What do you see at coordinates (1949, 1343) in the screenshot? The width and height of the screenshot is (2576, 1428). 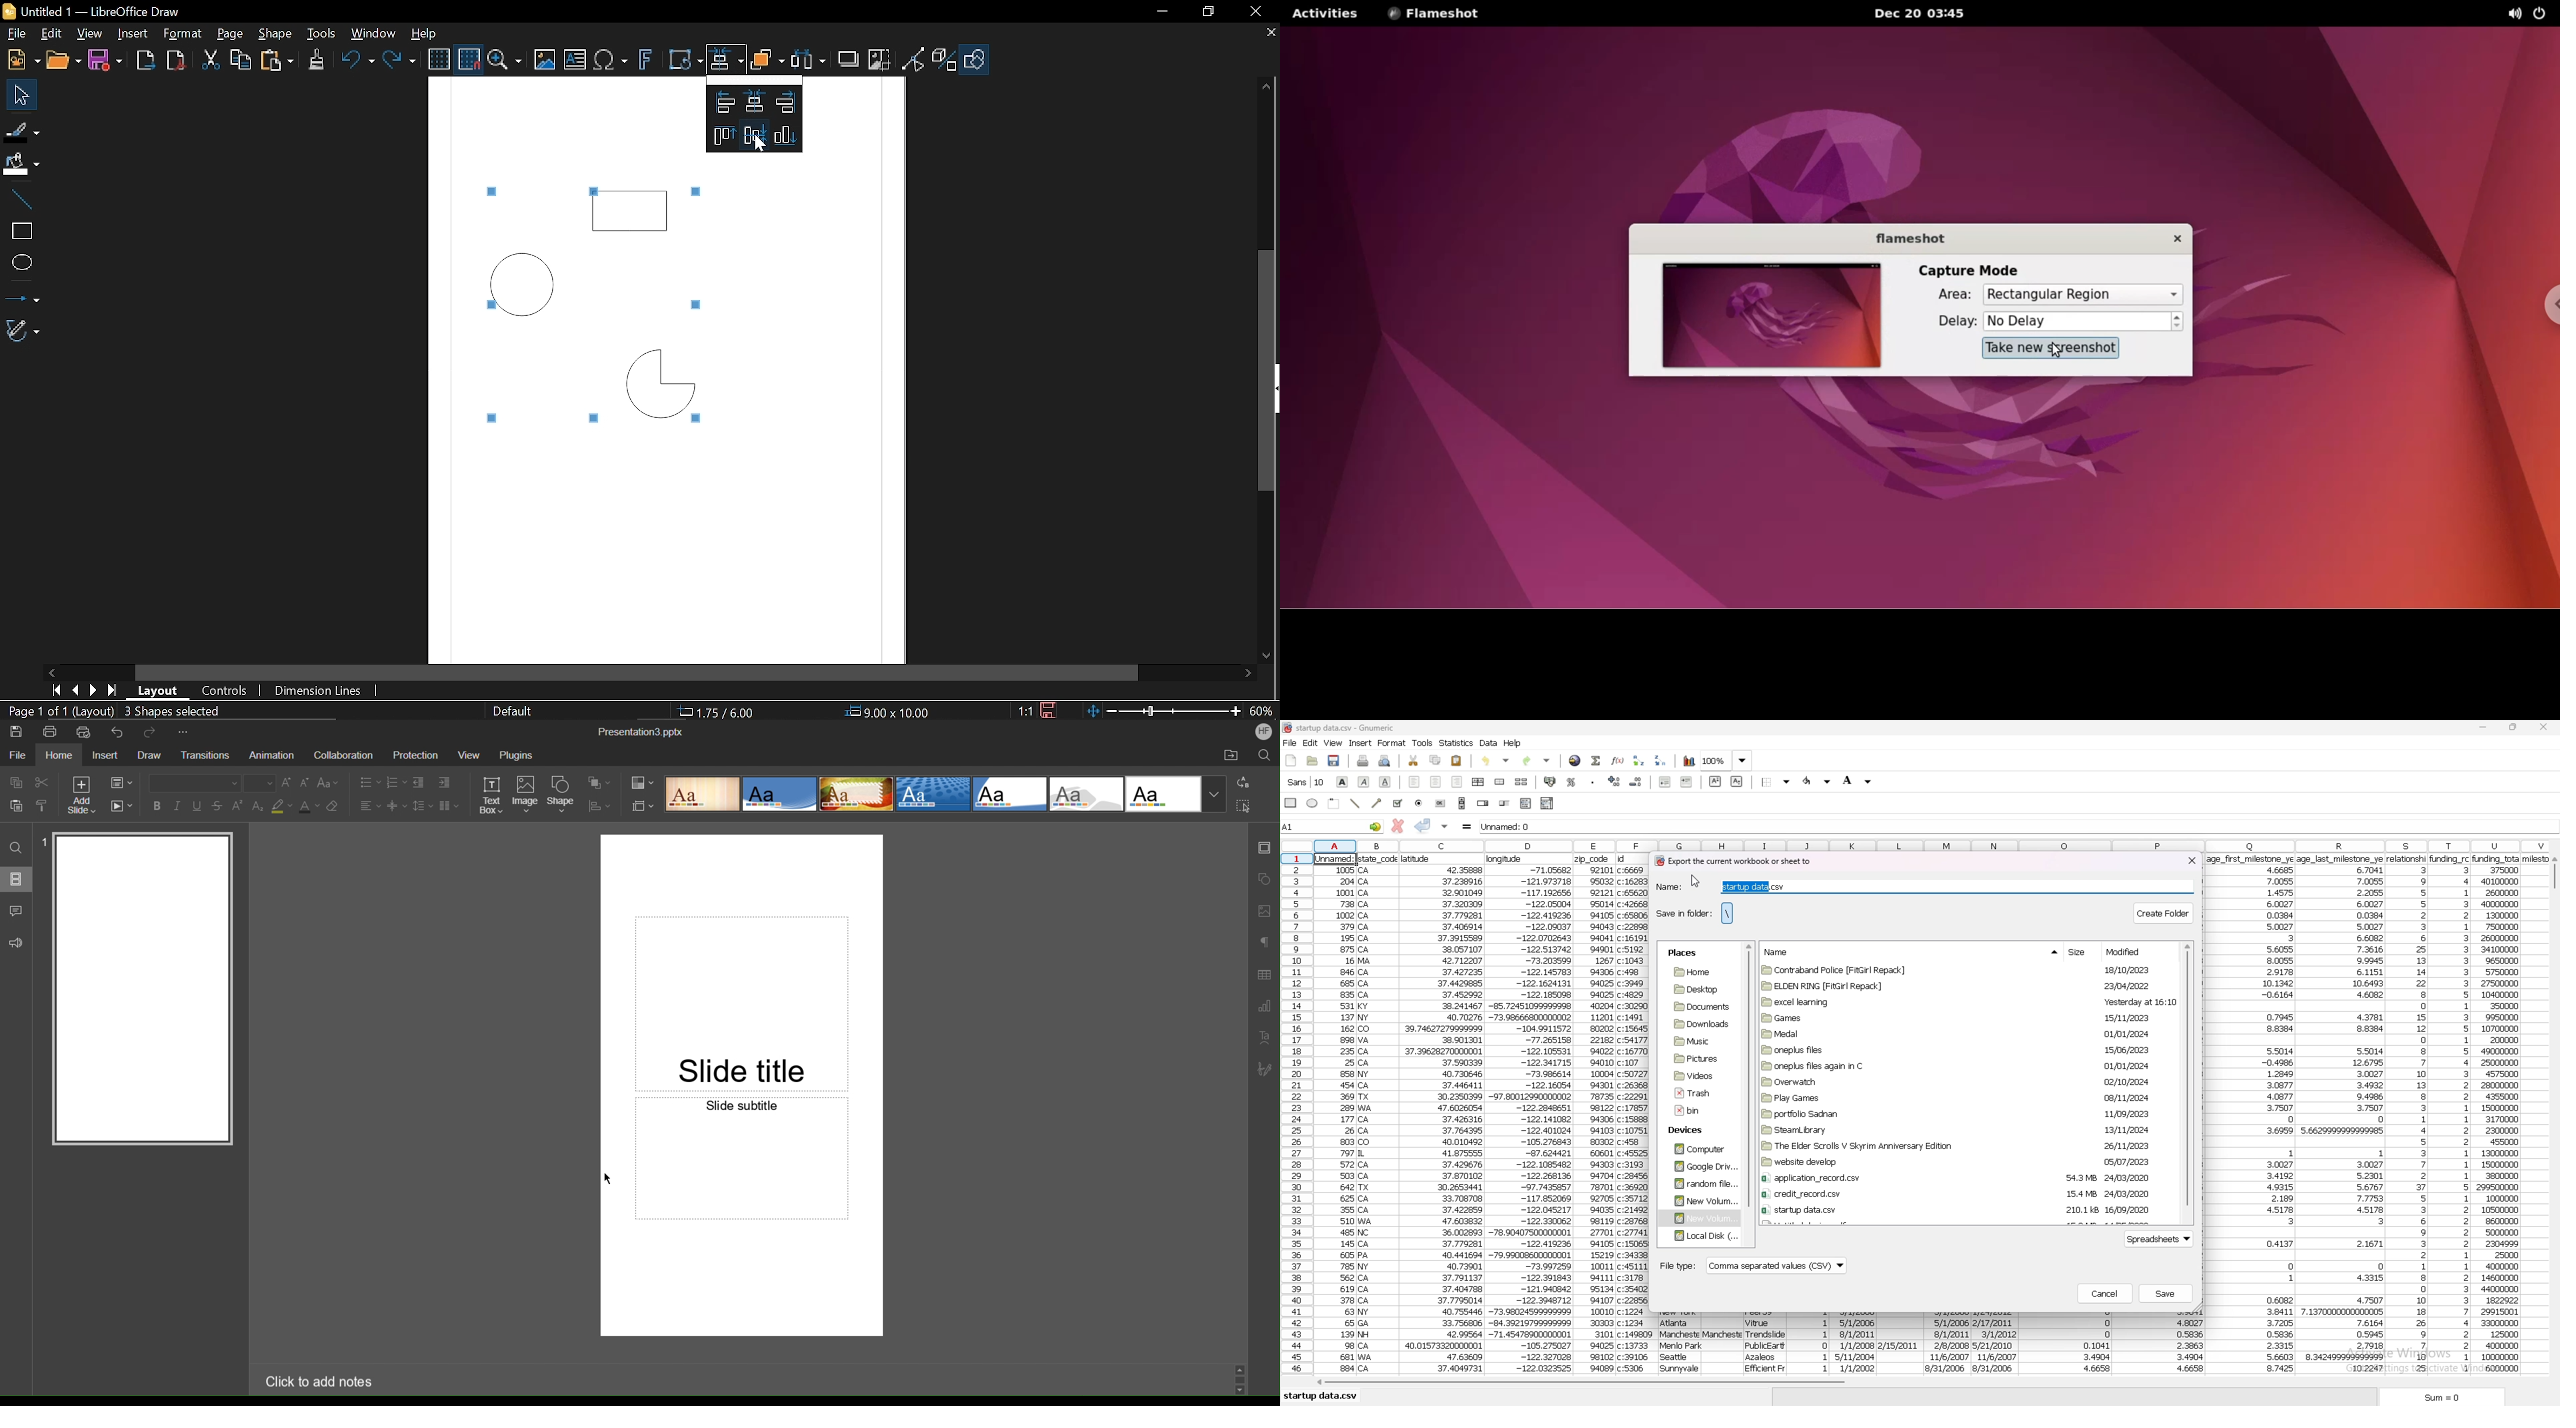 I see `data` at bounding box center [1949, 1343].